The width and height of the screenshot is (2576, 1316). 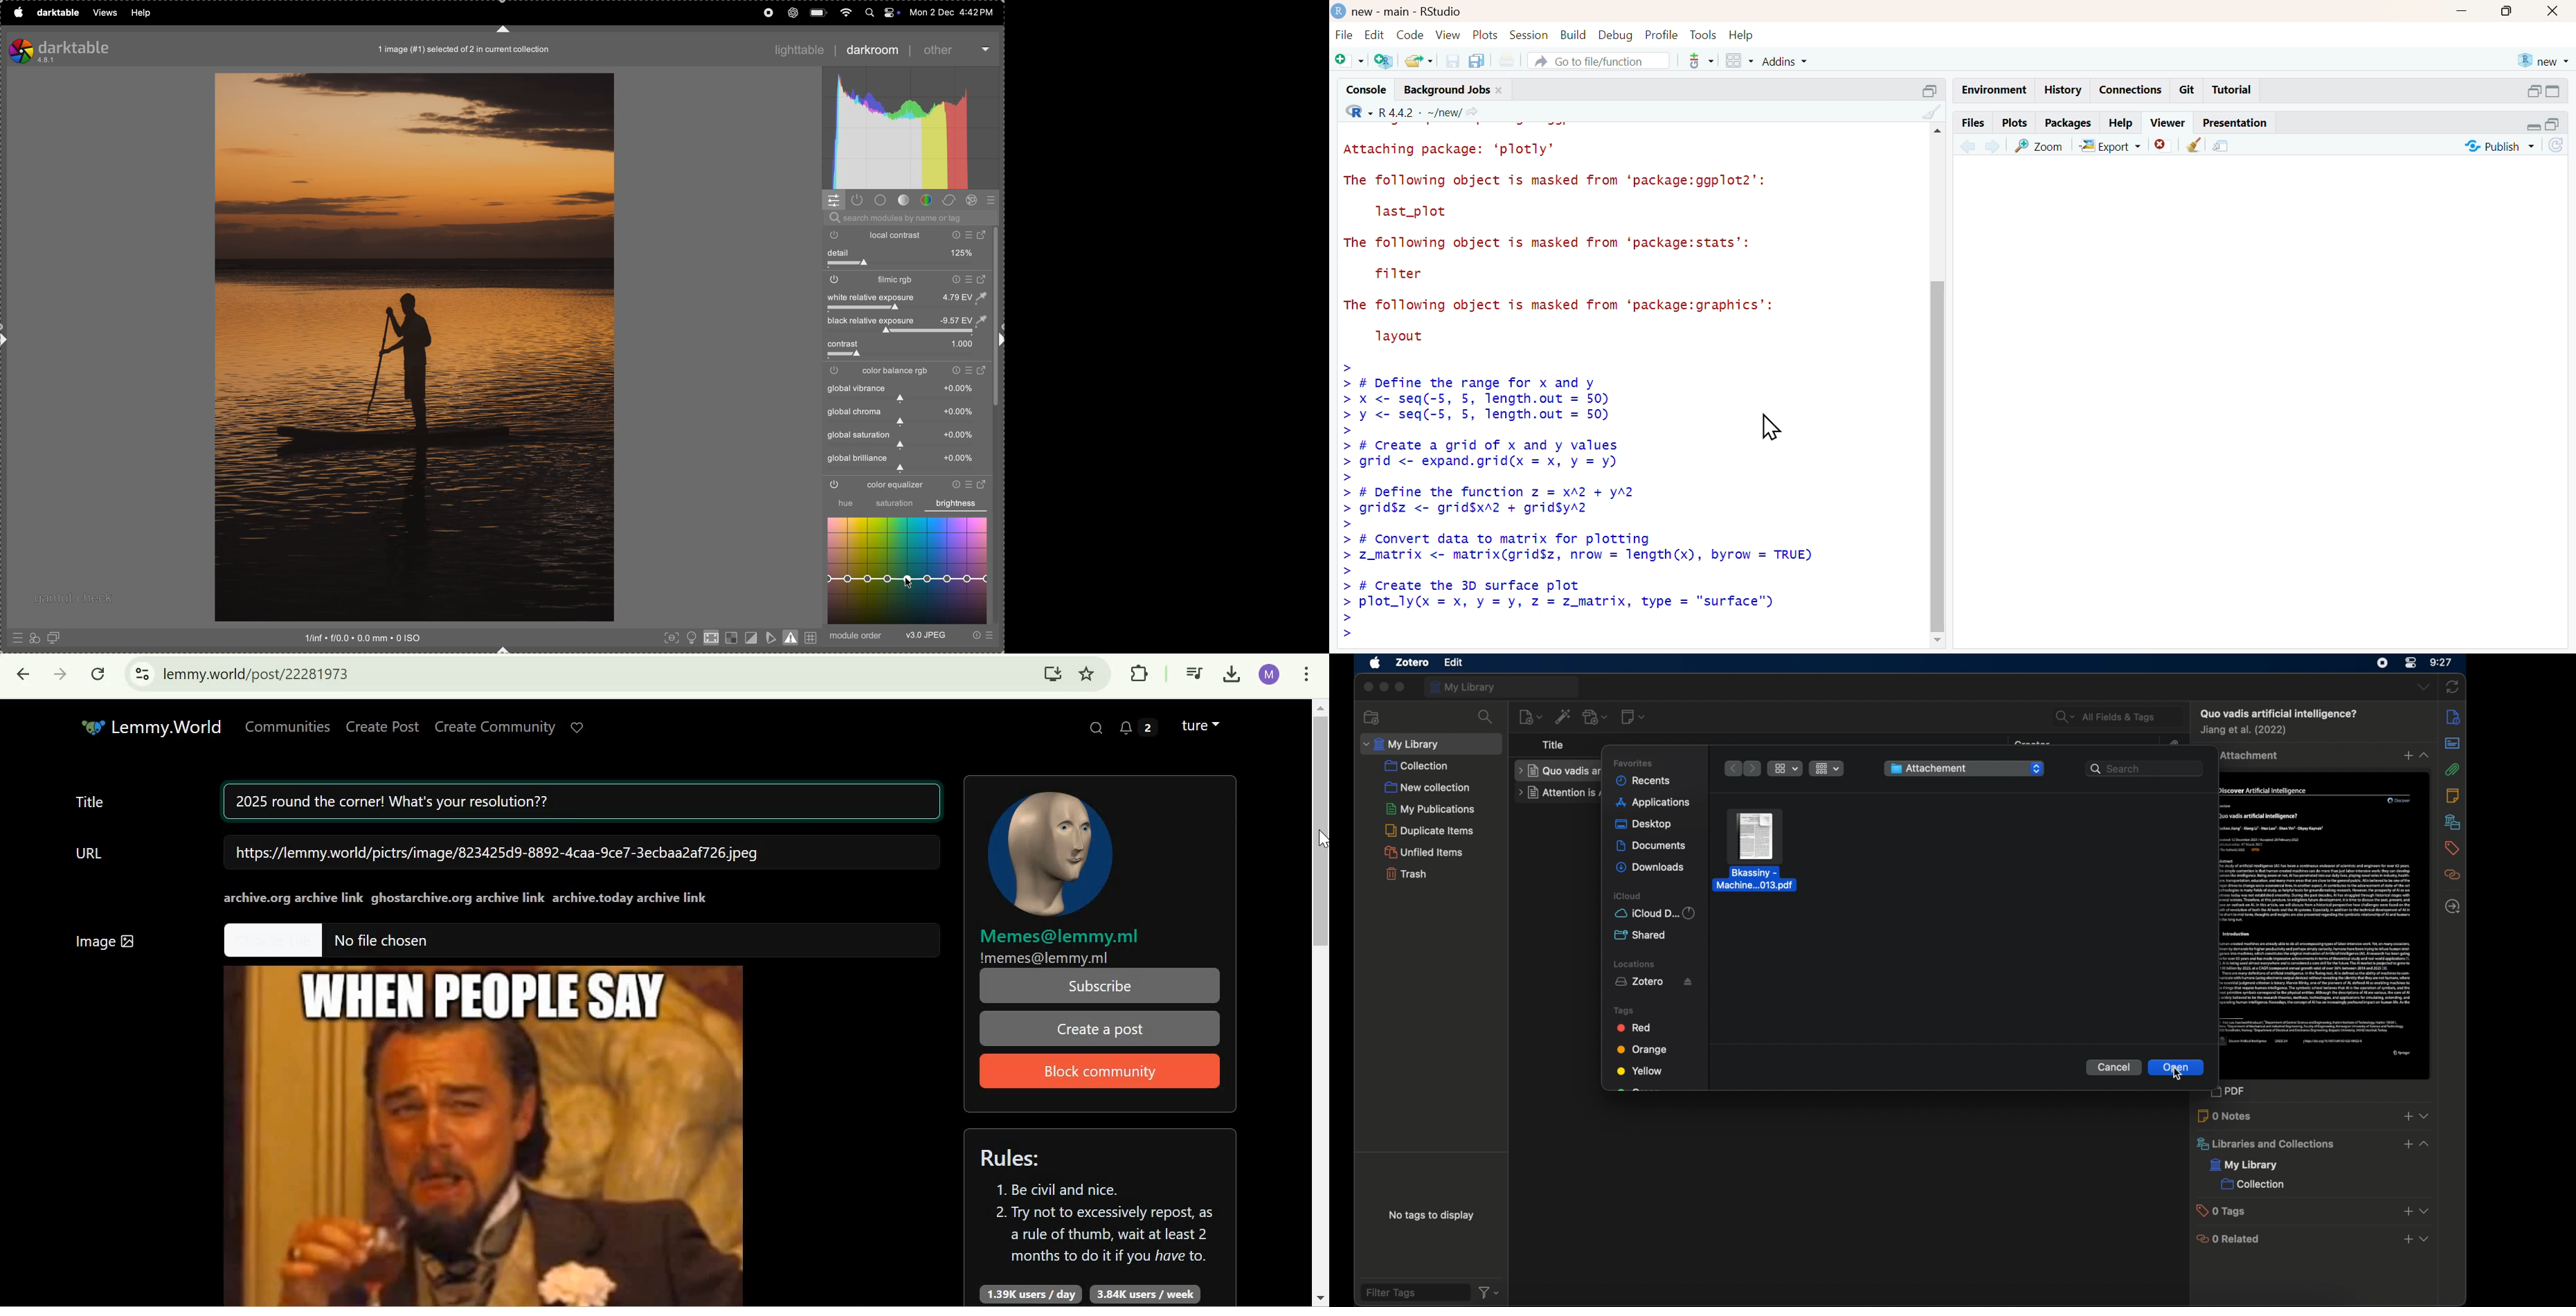 I want to click on 1 attachment, so click(x=2251, y=756).